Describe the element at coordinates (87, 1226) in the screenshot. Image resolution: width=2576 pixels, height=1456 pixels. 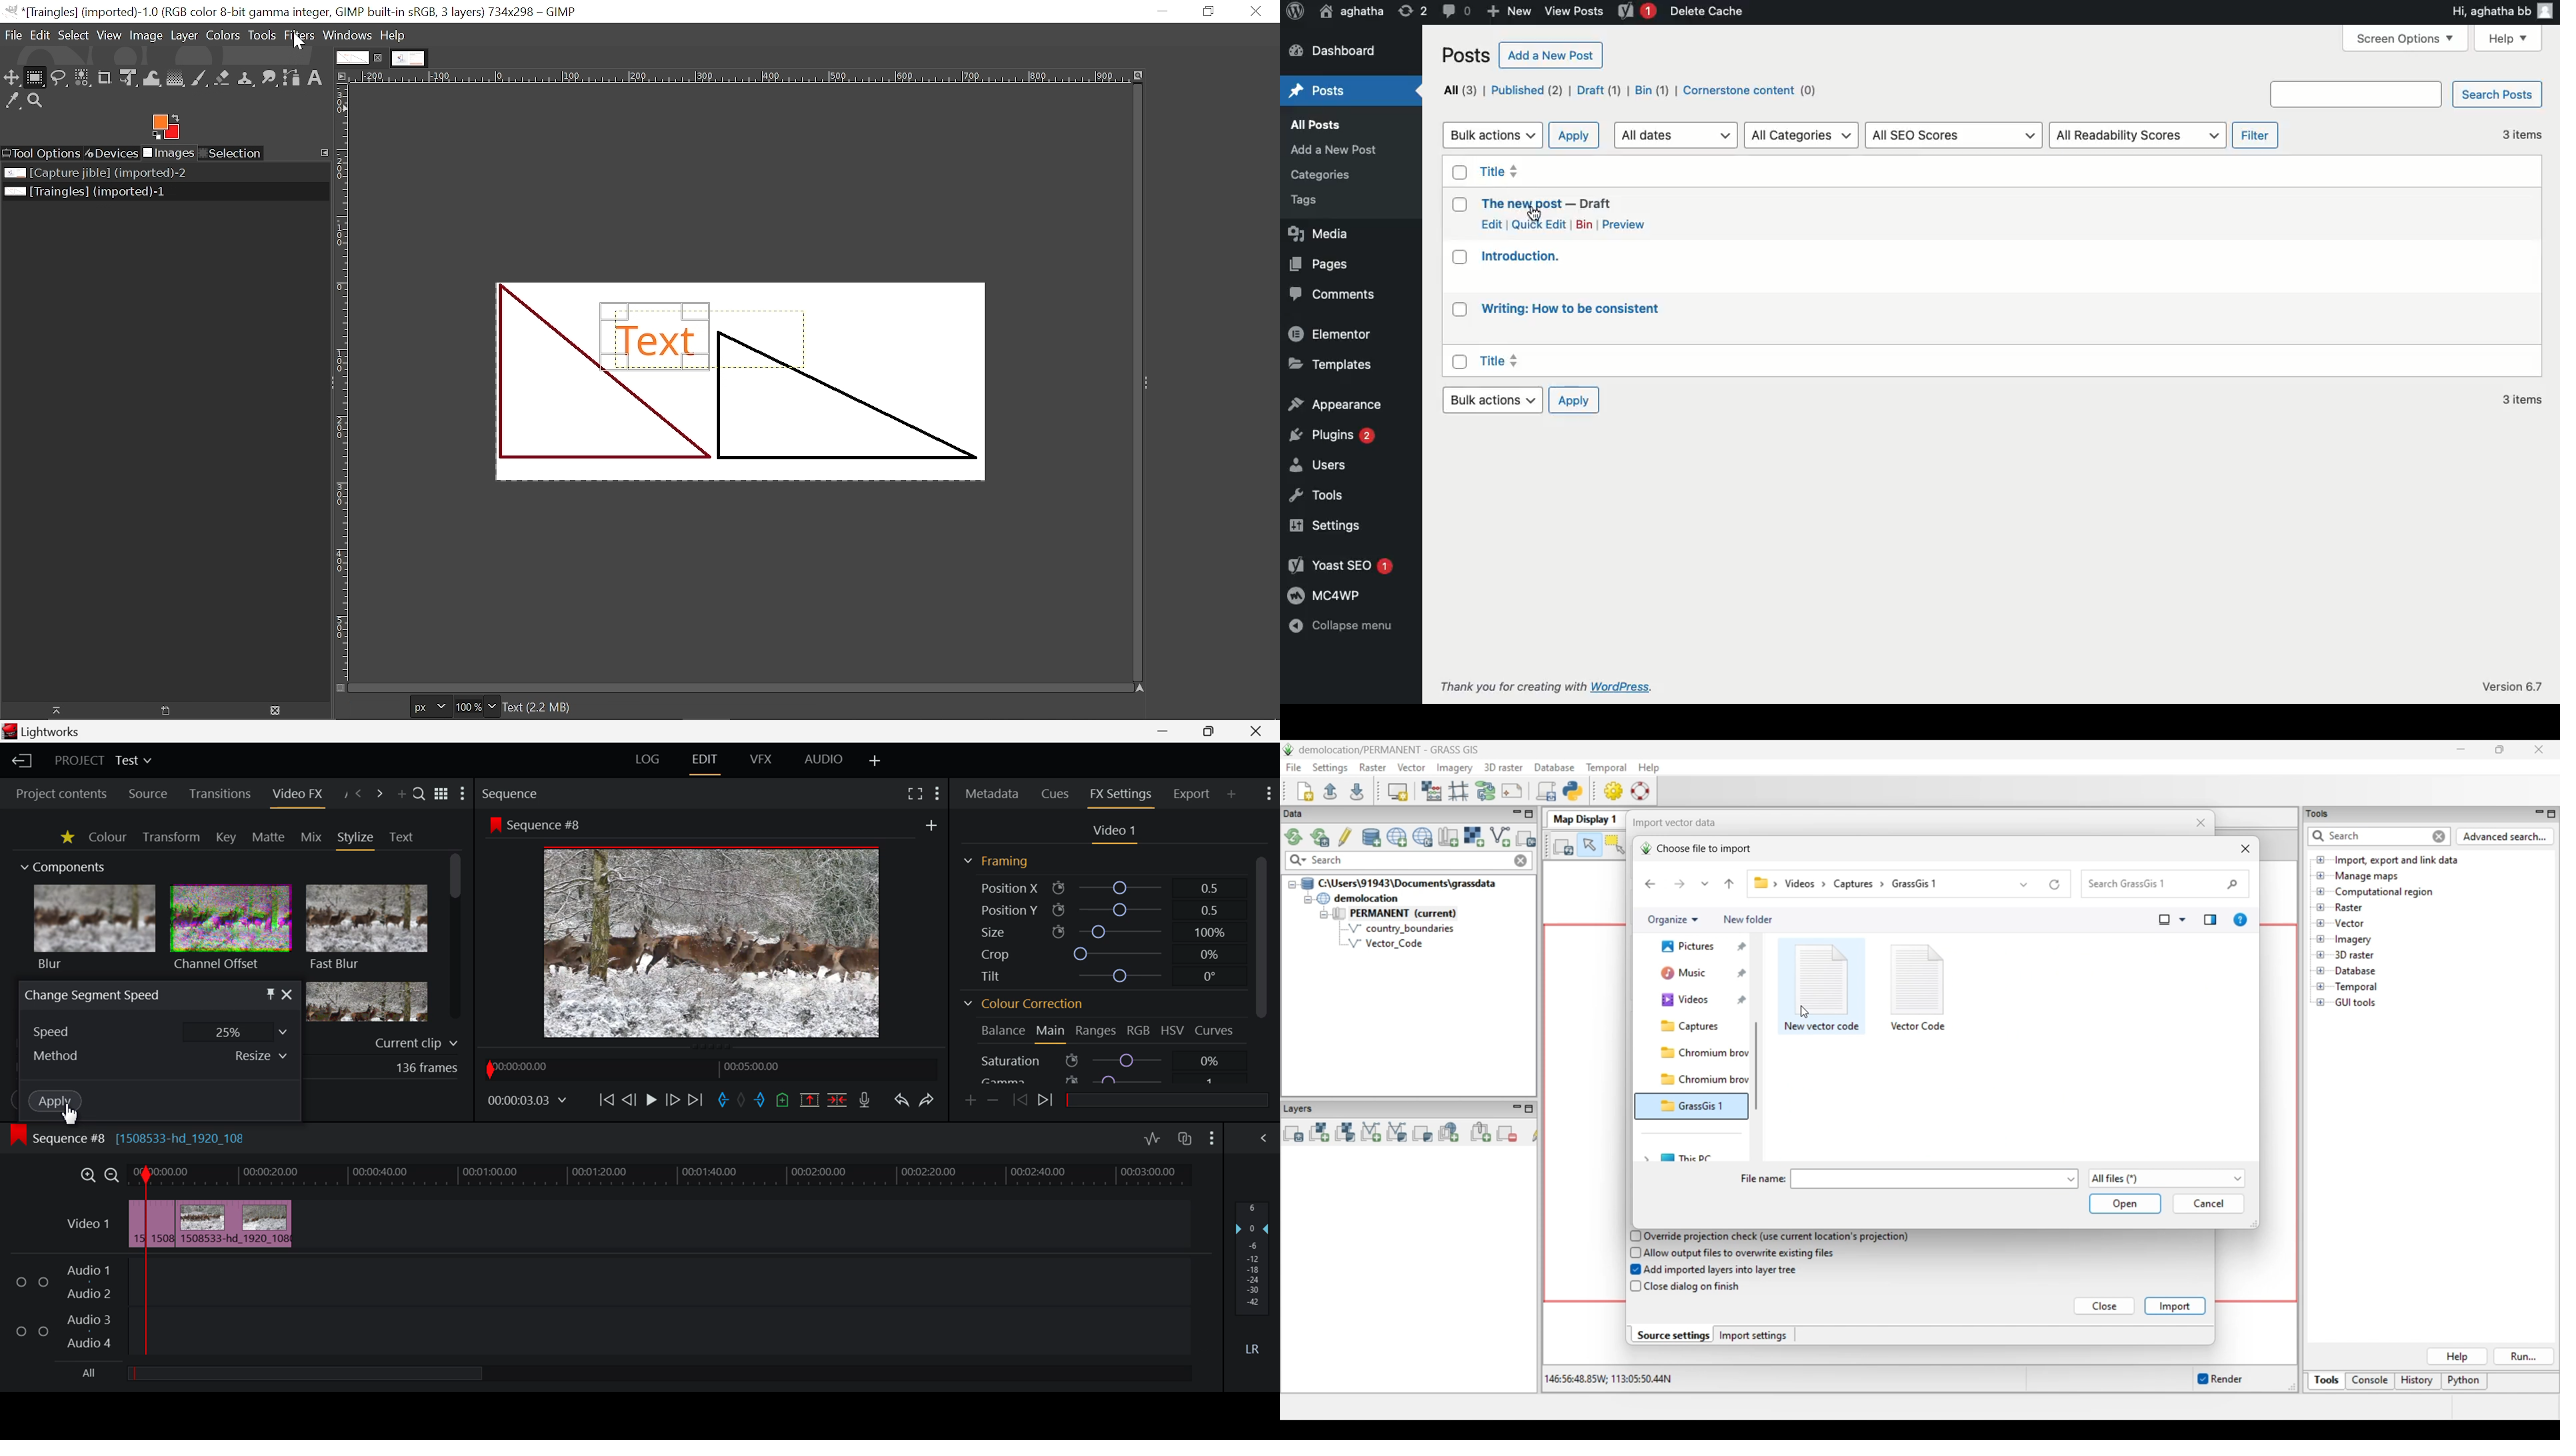
I see `Video Layer` at that location.